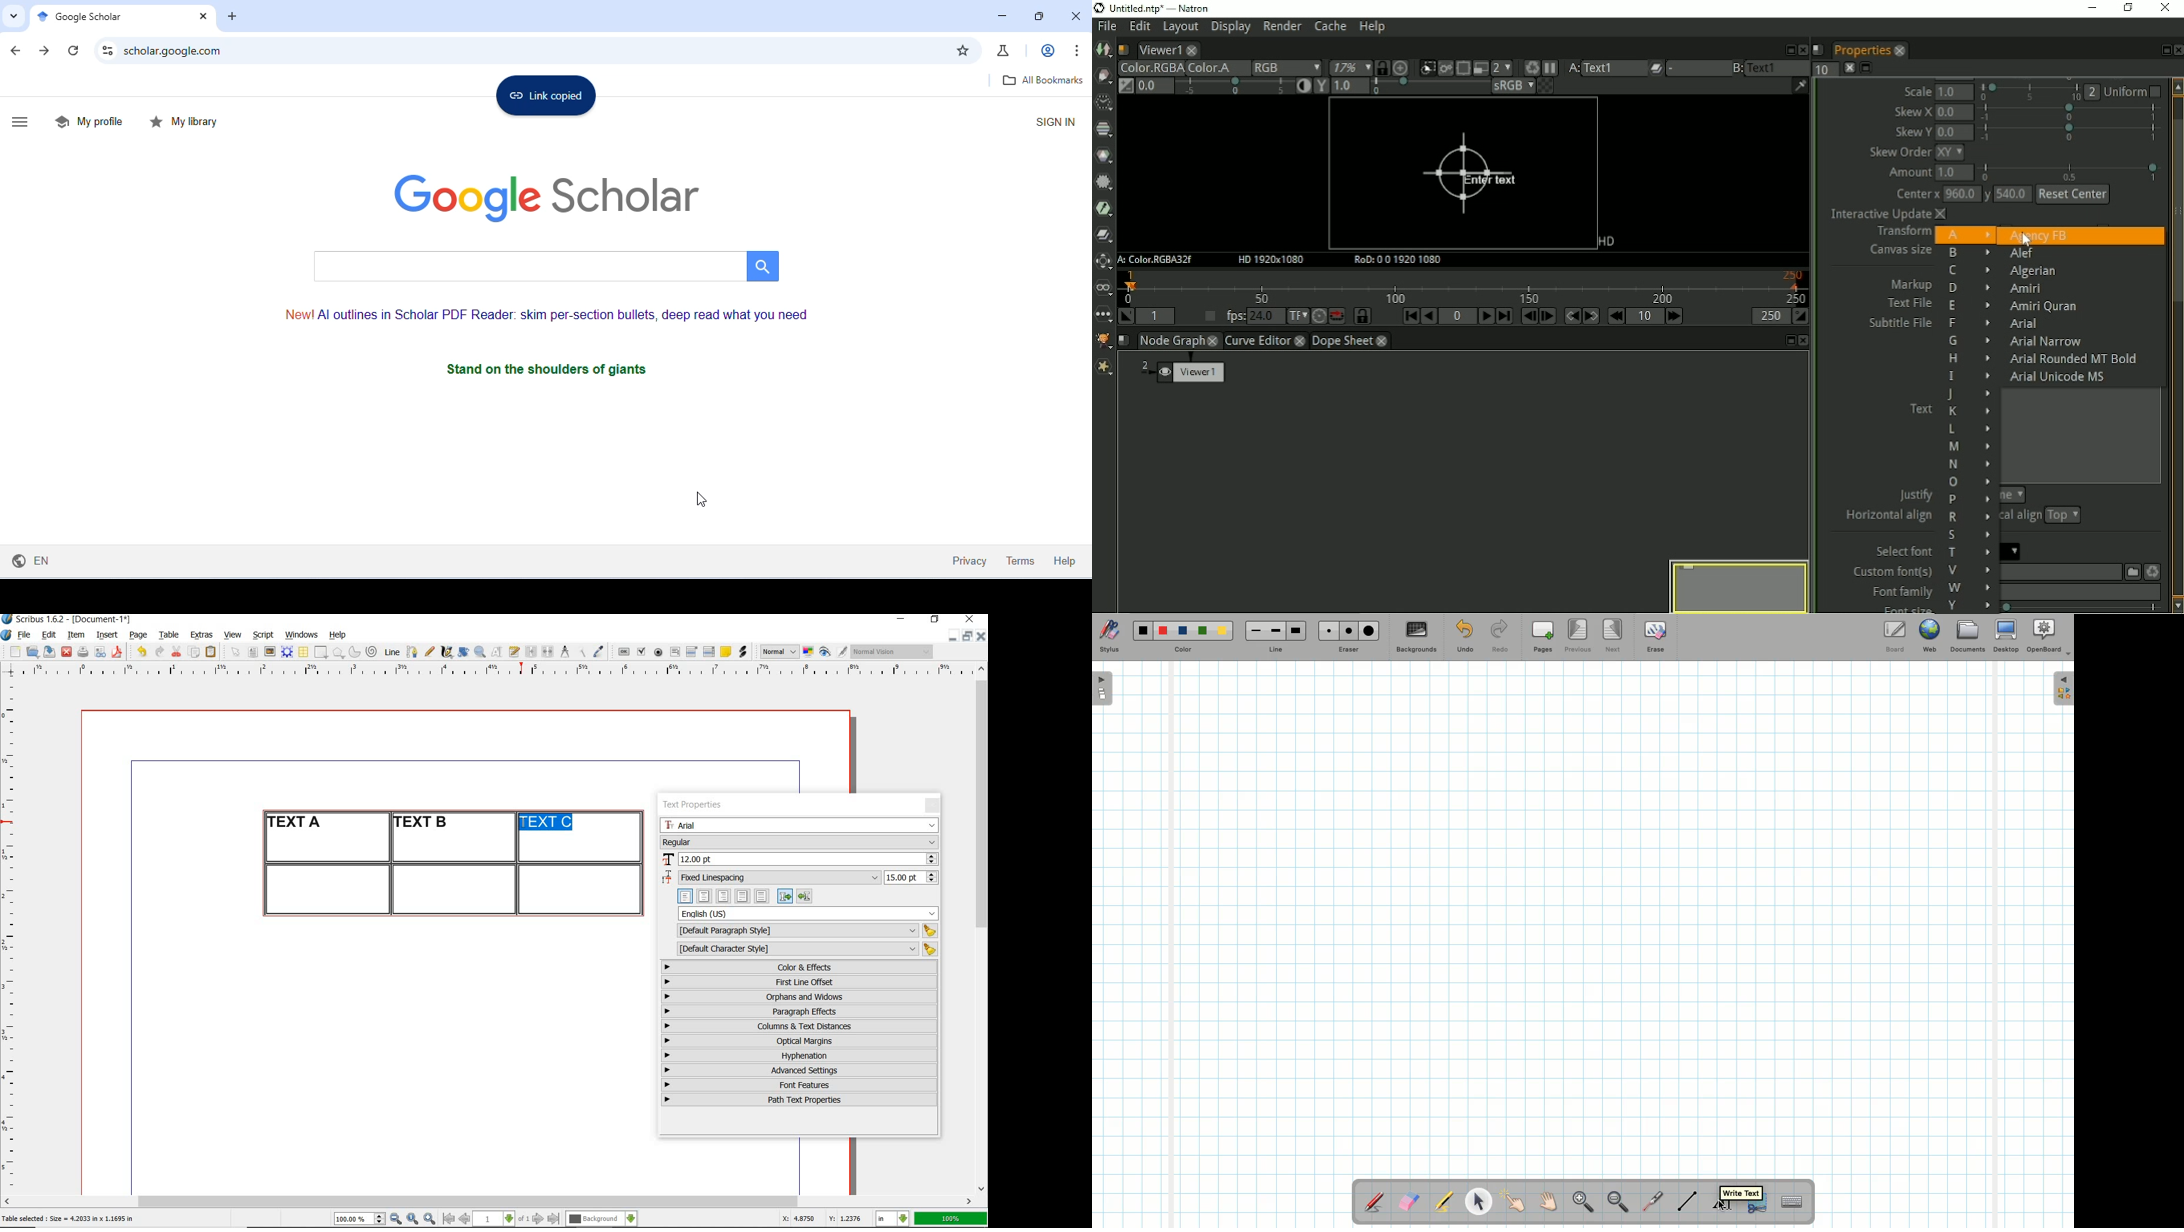 This screenshot has width=2184, height=1232. What do you see at coordinates (82, 652) in the screenshot?
I see `print` at bounding box center [82, 652].